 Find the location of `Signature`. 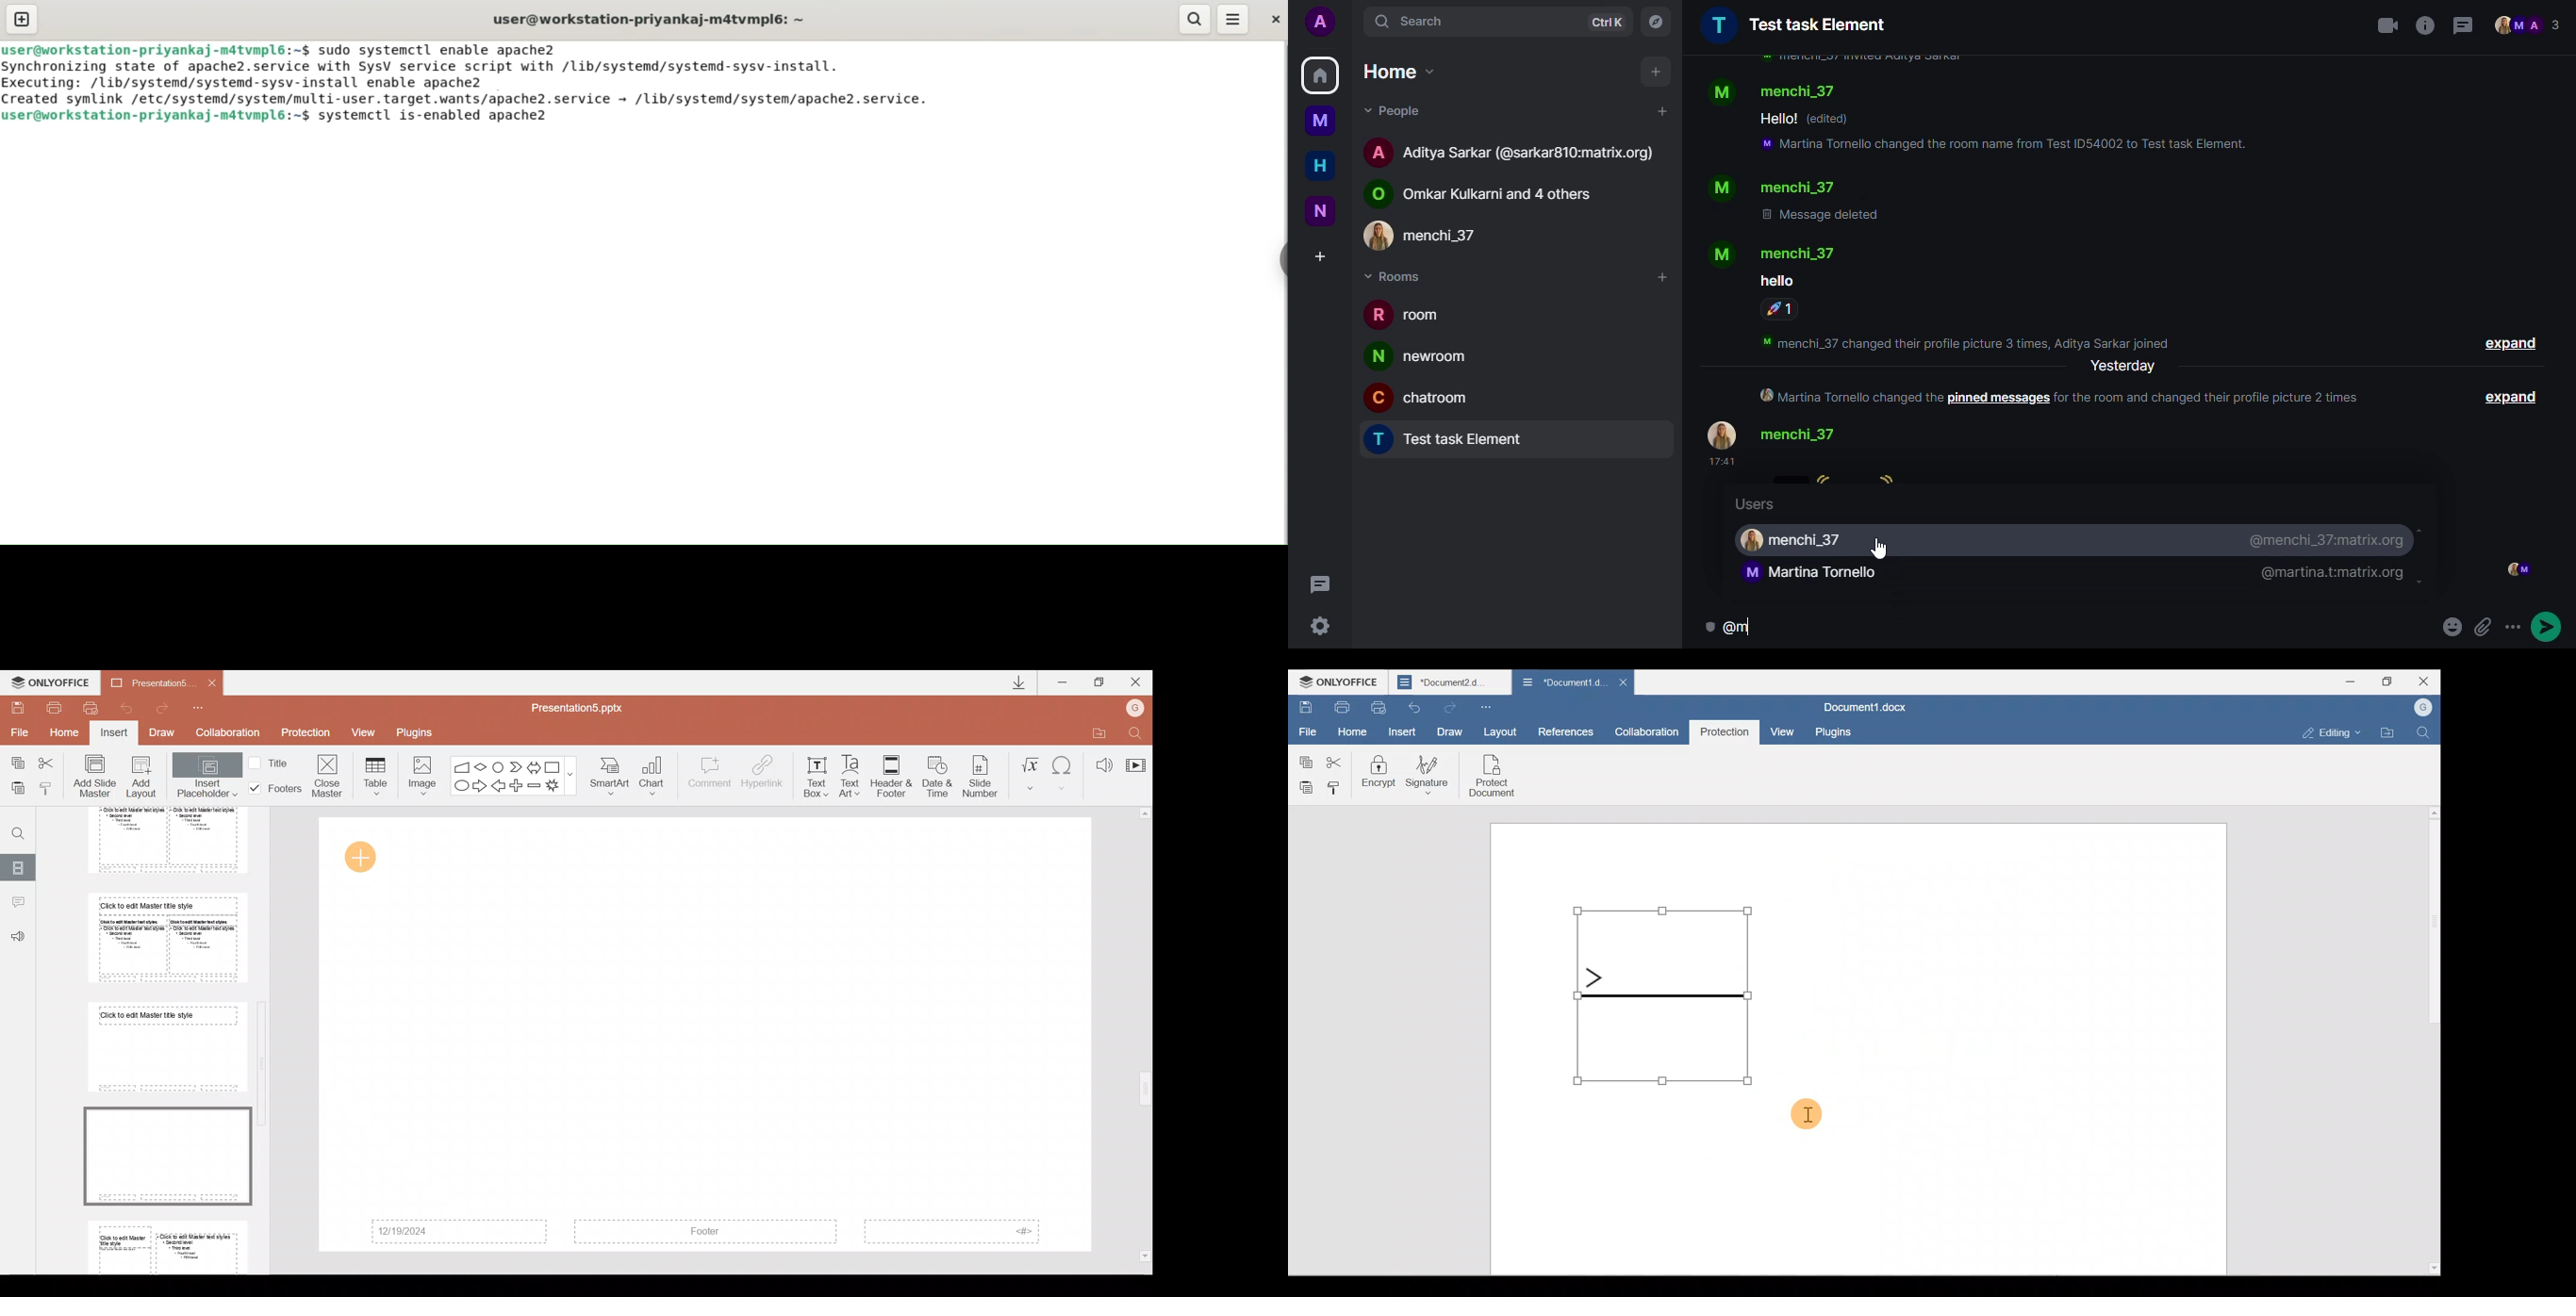

Signature is located at coordinates (1435, 777).